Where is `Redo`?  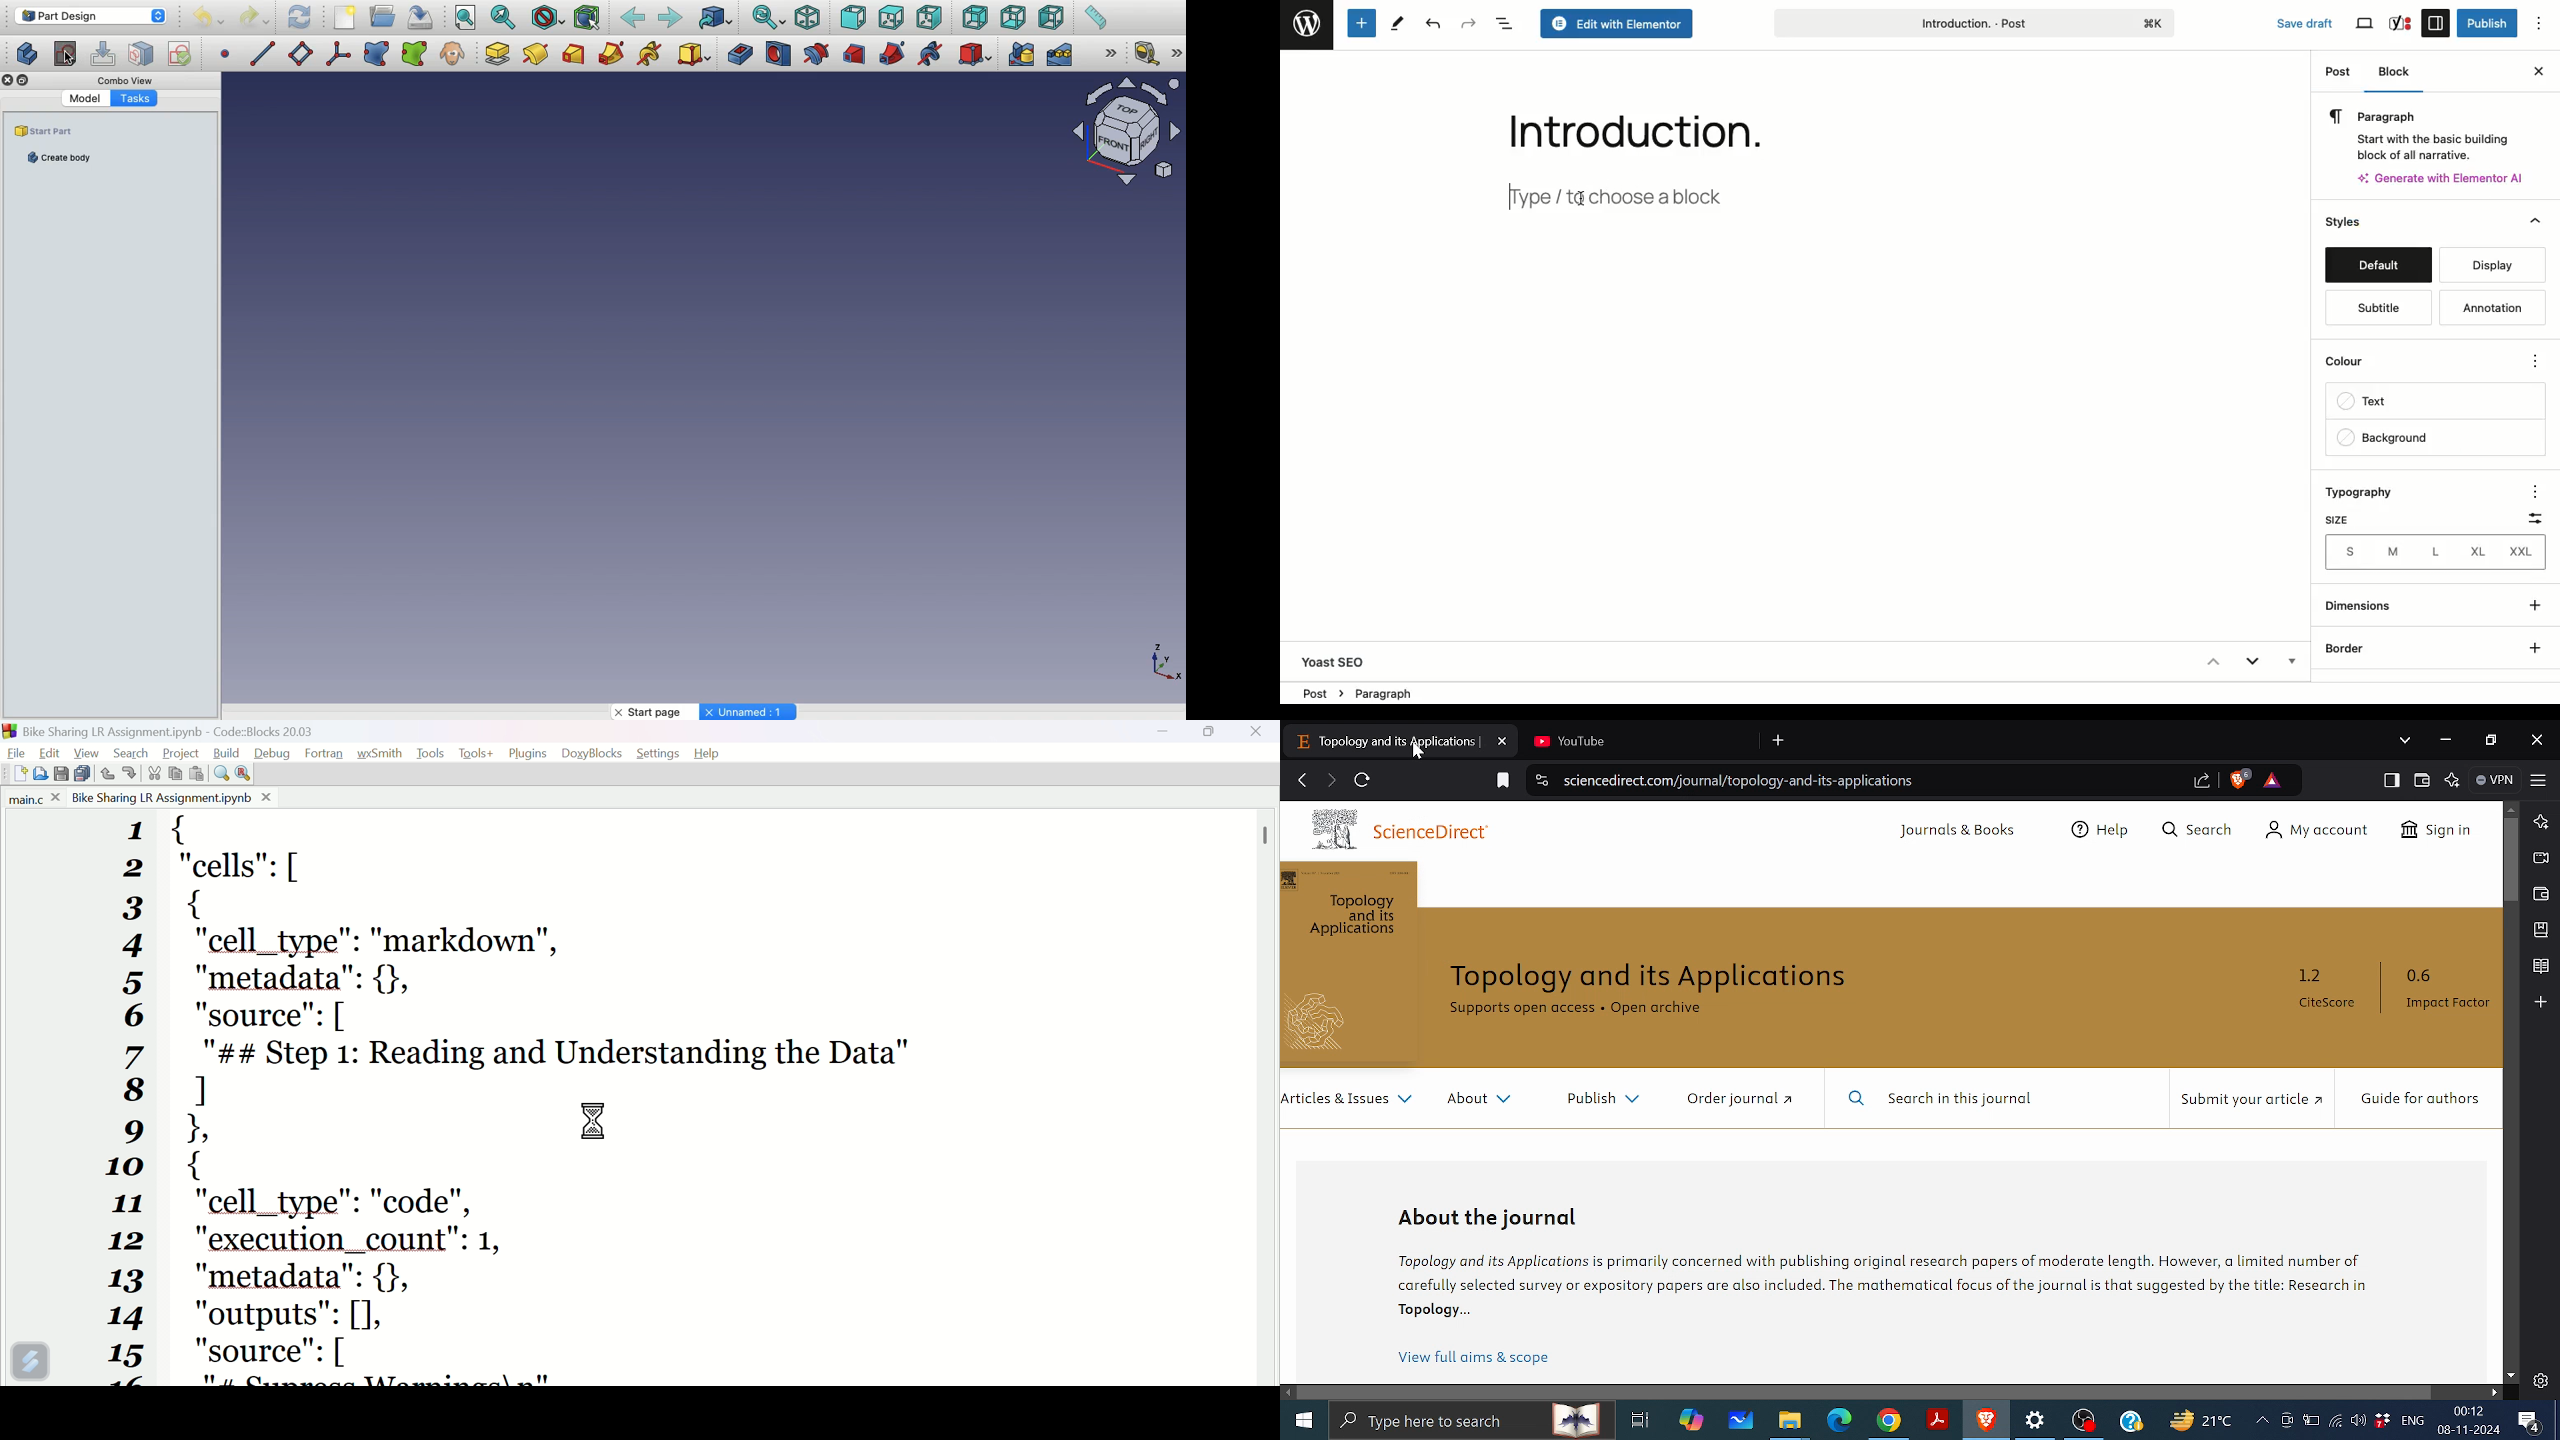 Redo is located at coordinates (257, 17).